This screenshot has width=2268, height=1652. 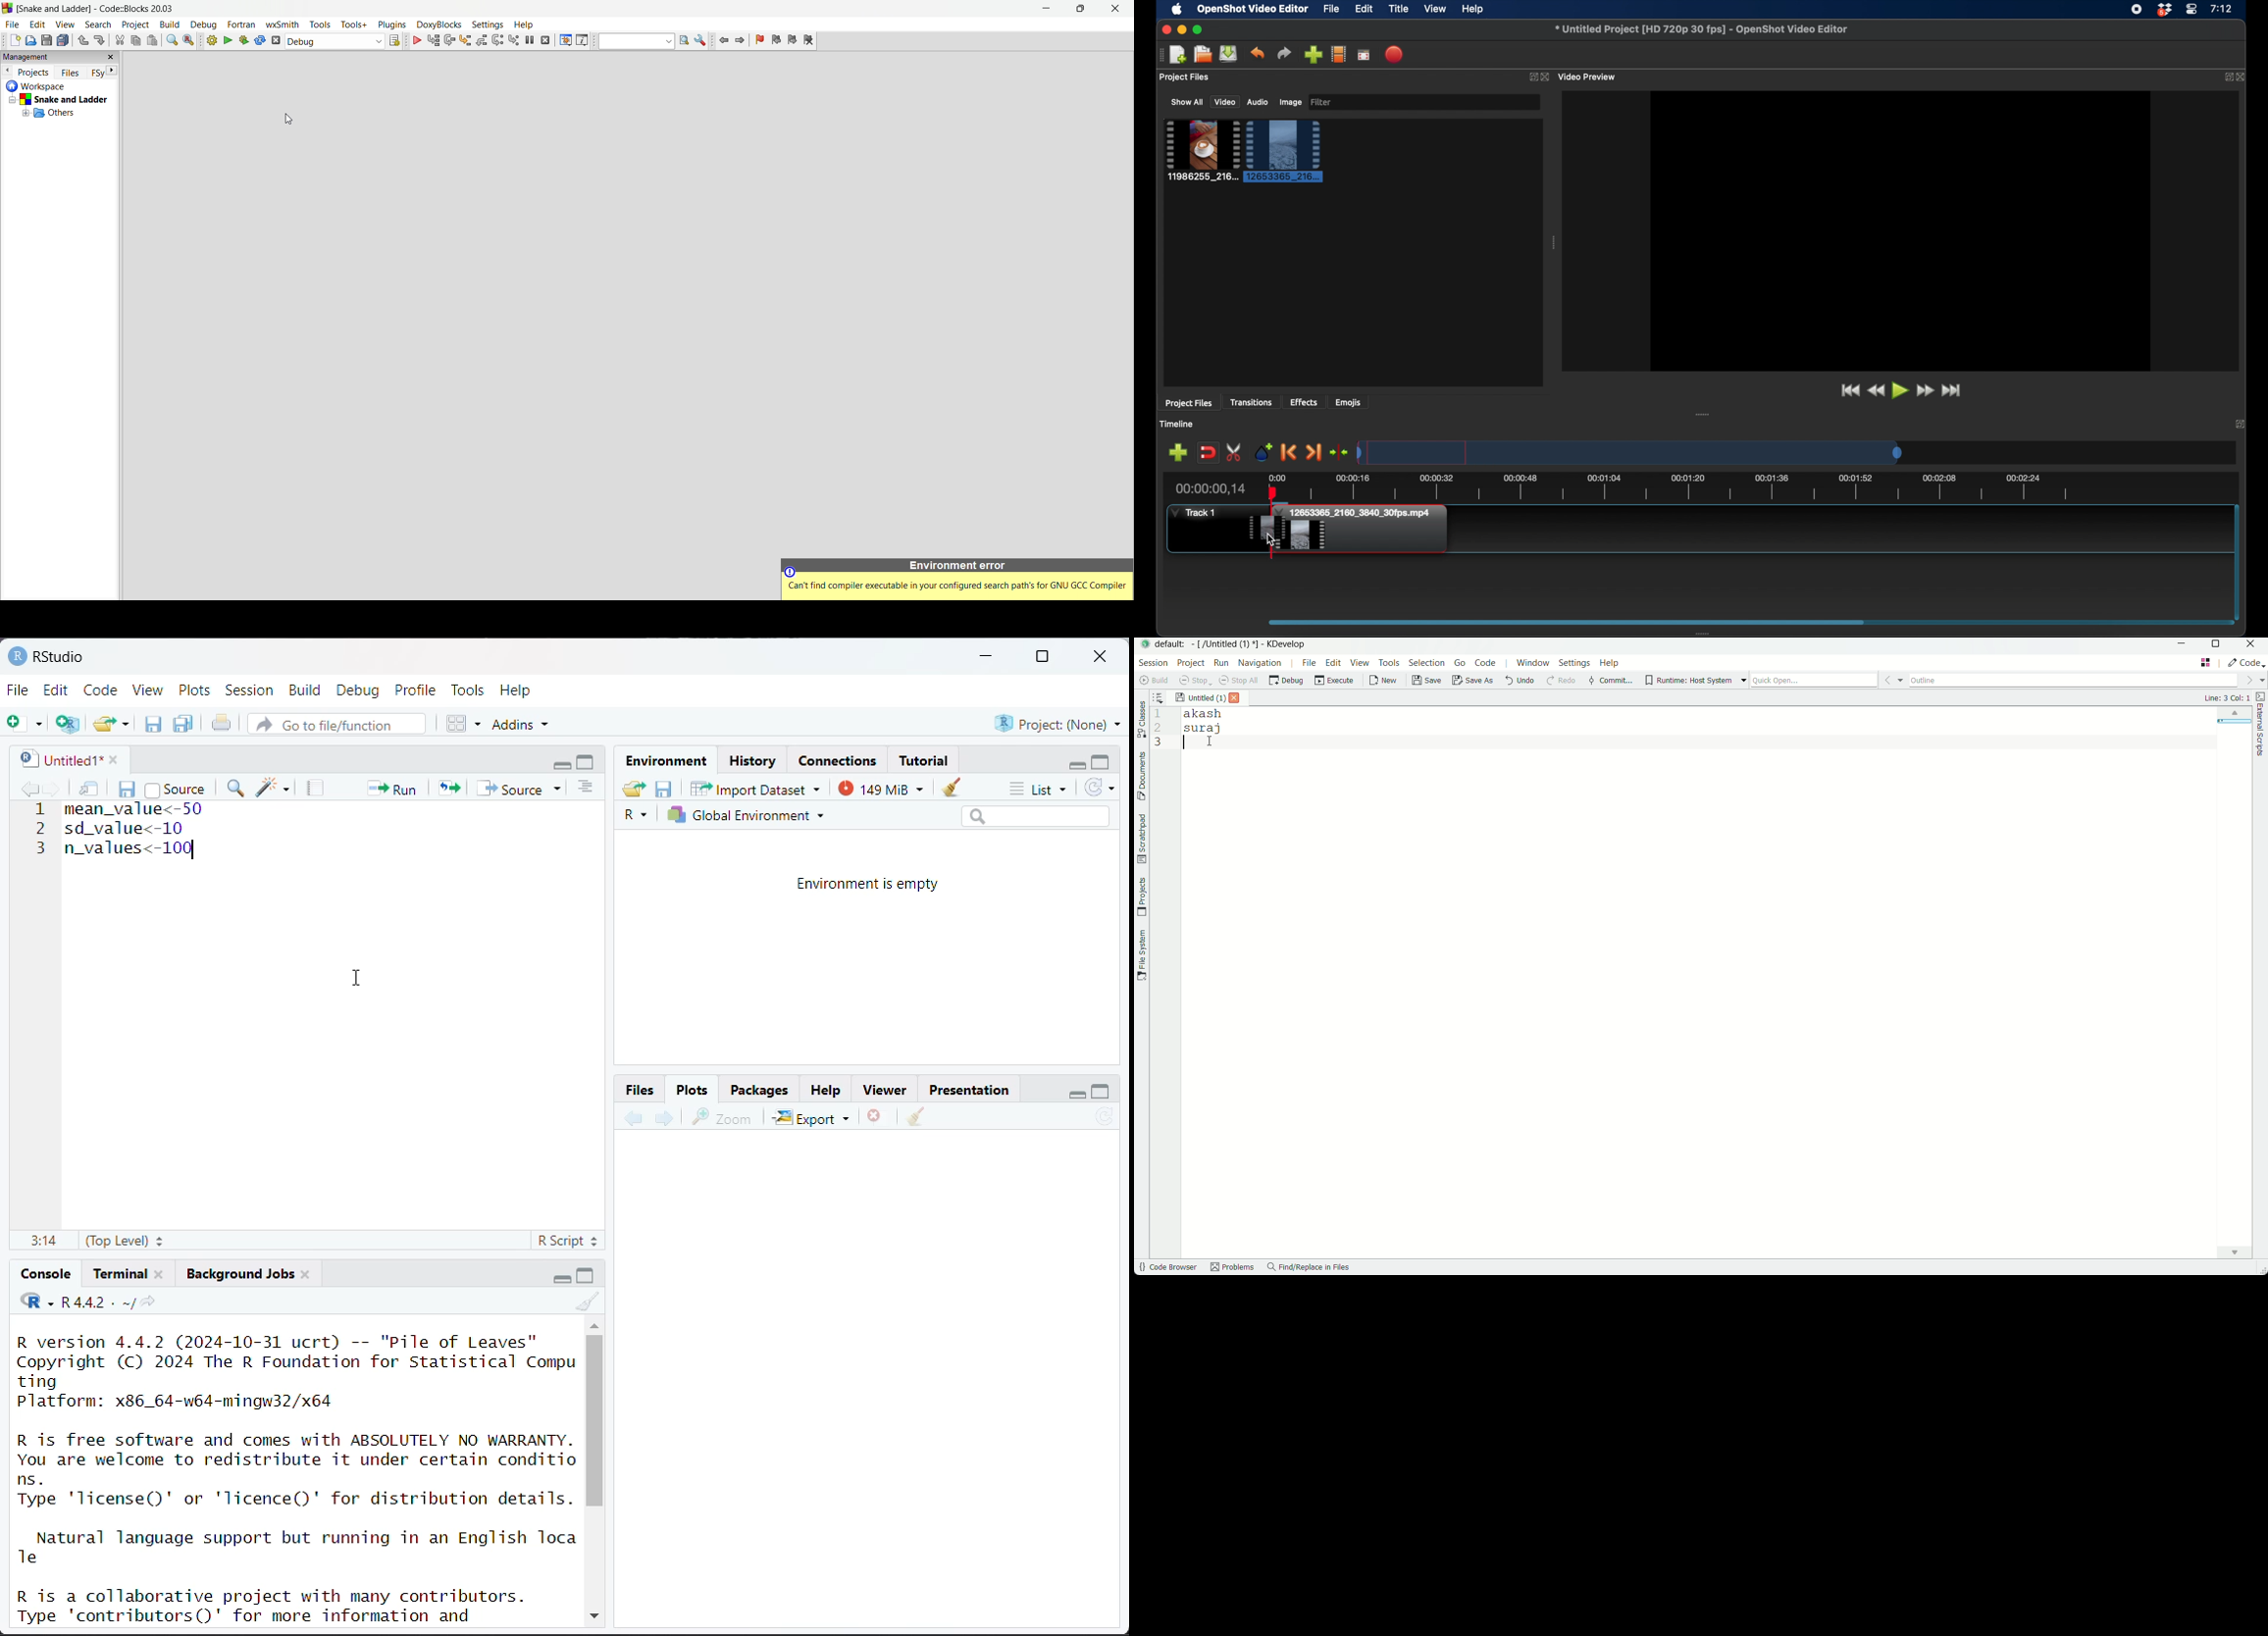 I want to click on find/replace, so click(x=237, y=790).